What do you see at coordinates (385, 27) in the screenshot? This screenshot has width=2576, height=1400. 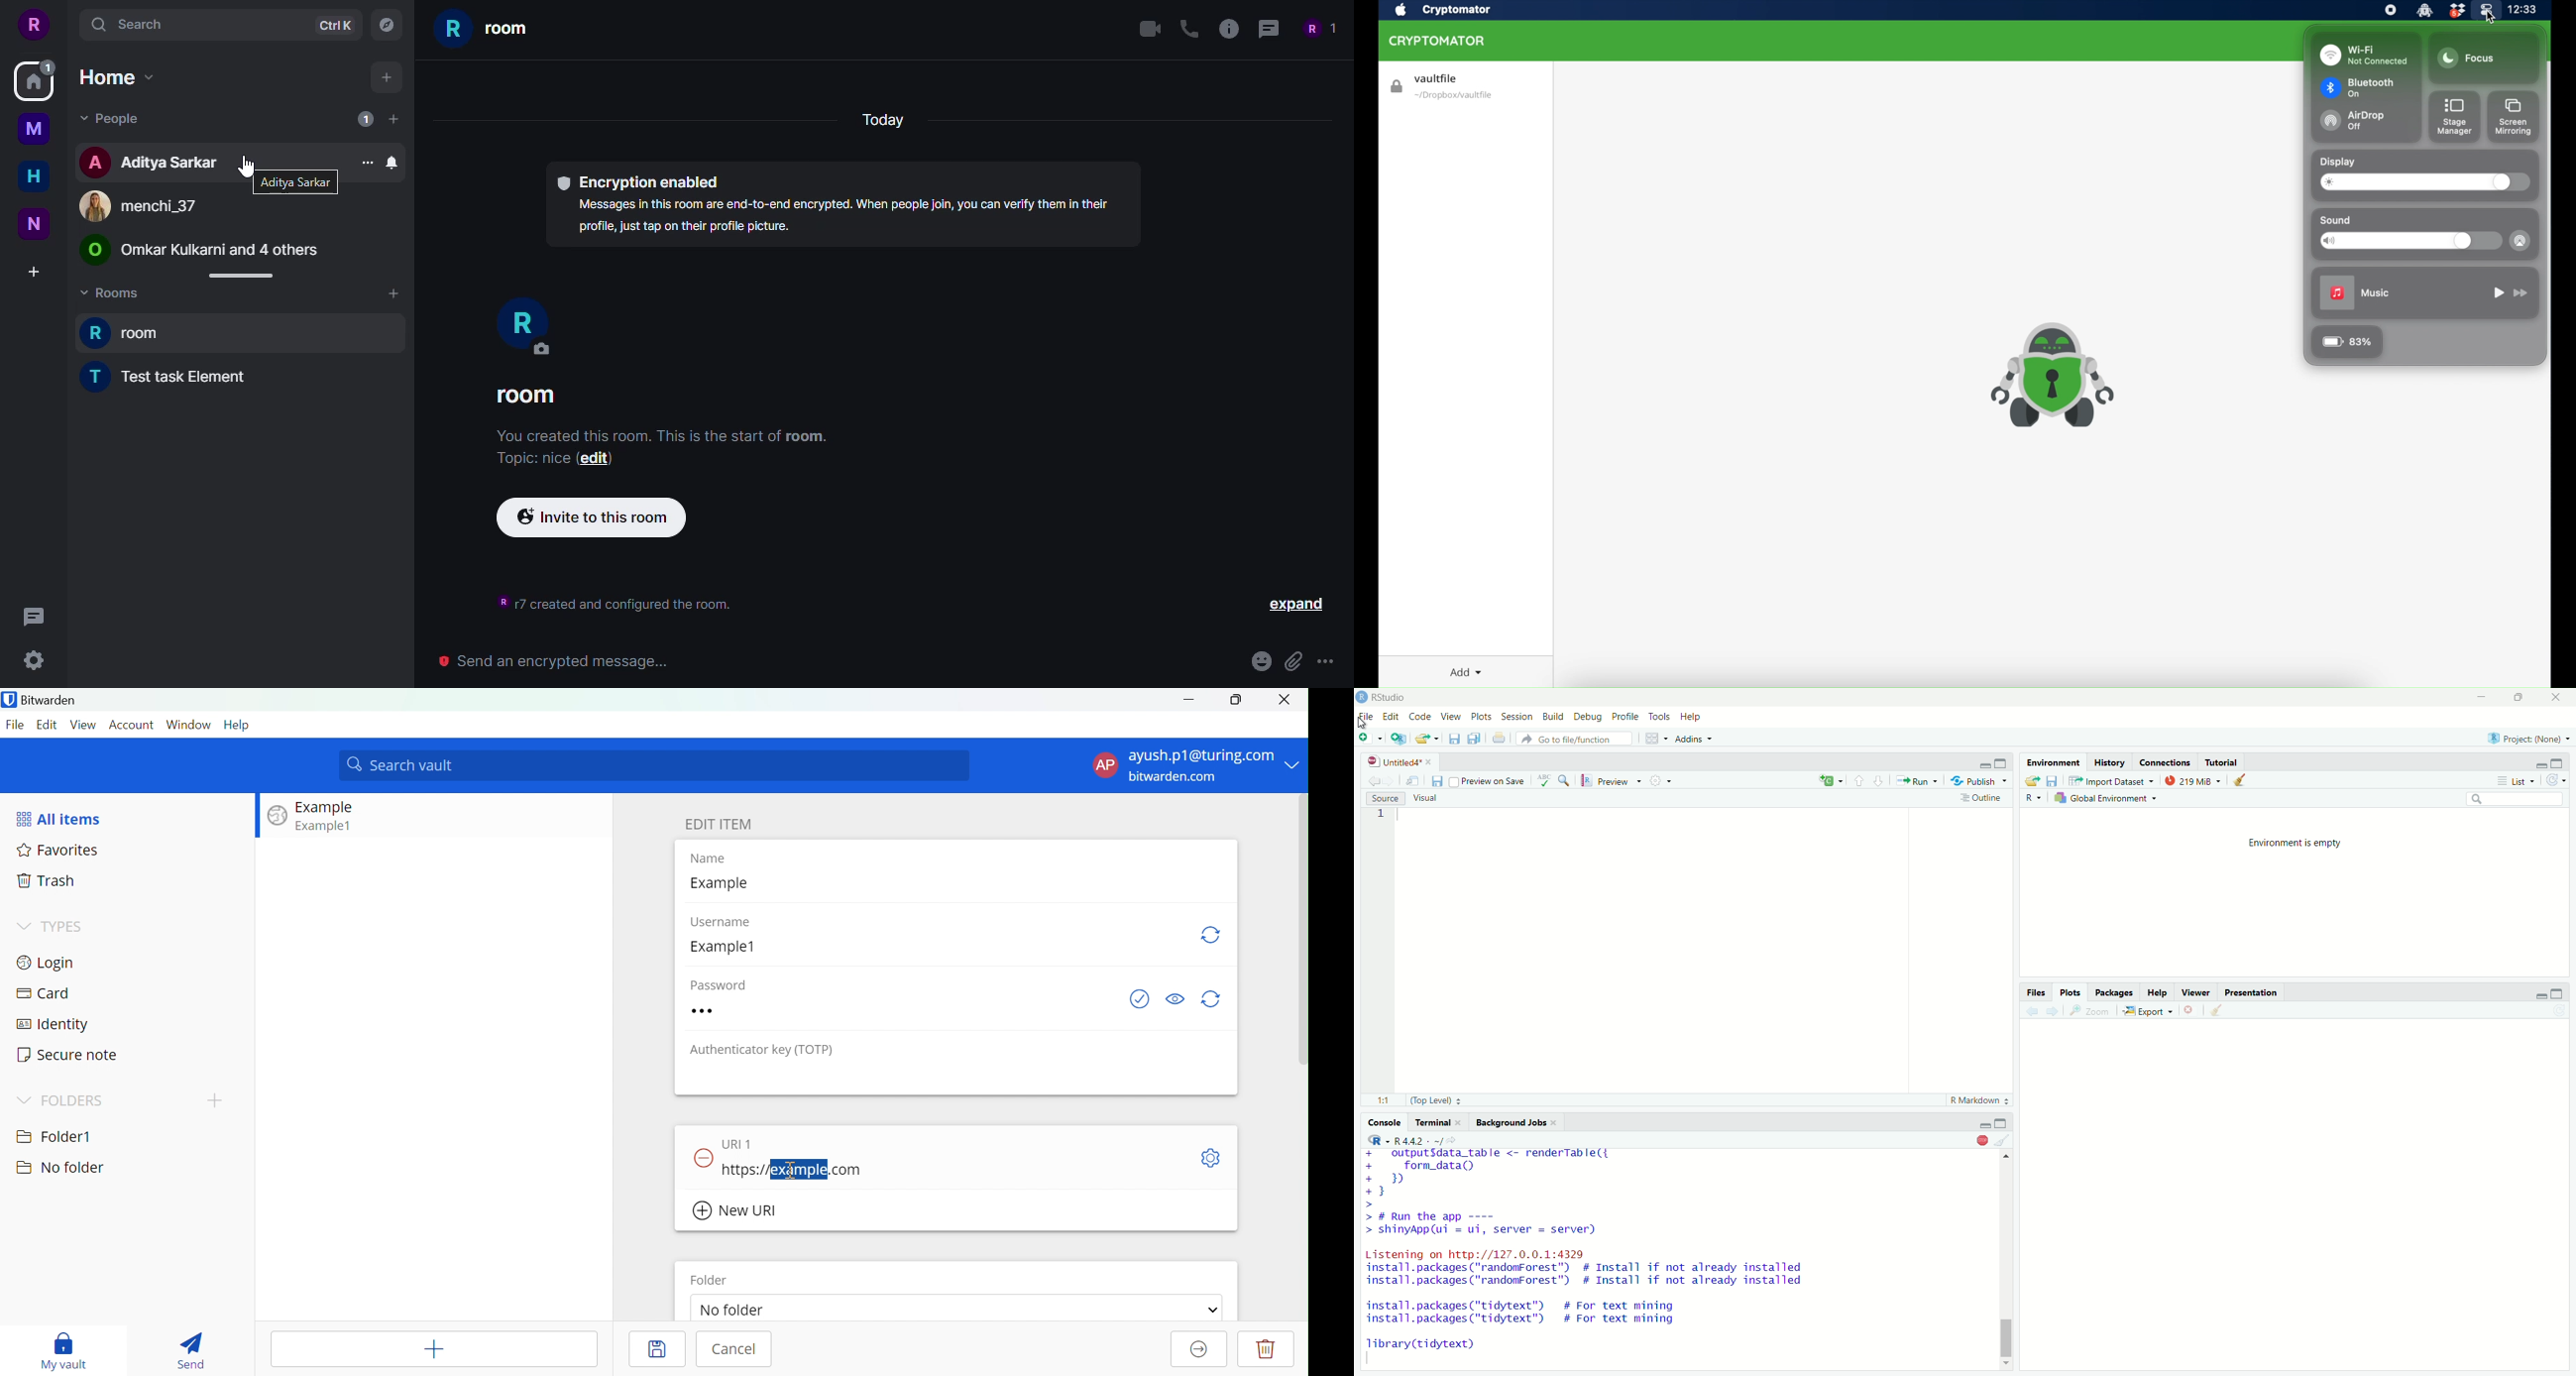 I see `explore rooms` at bounding box center [385, 27].